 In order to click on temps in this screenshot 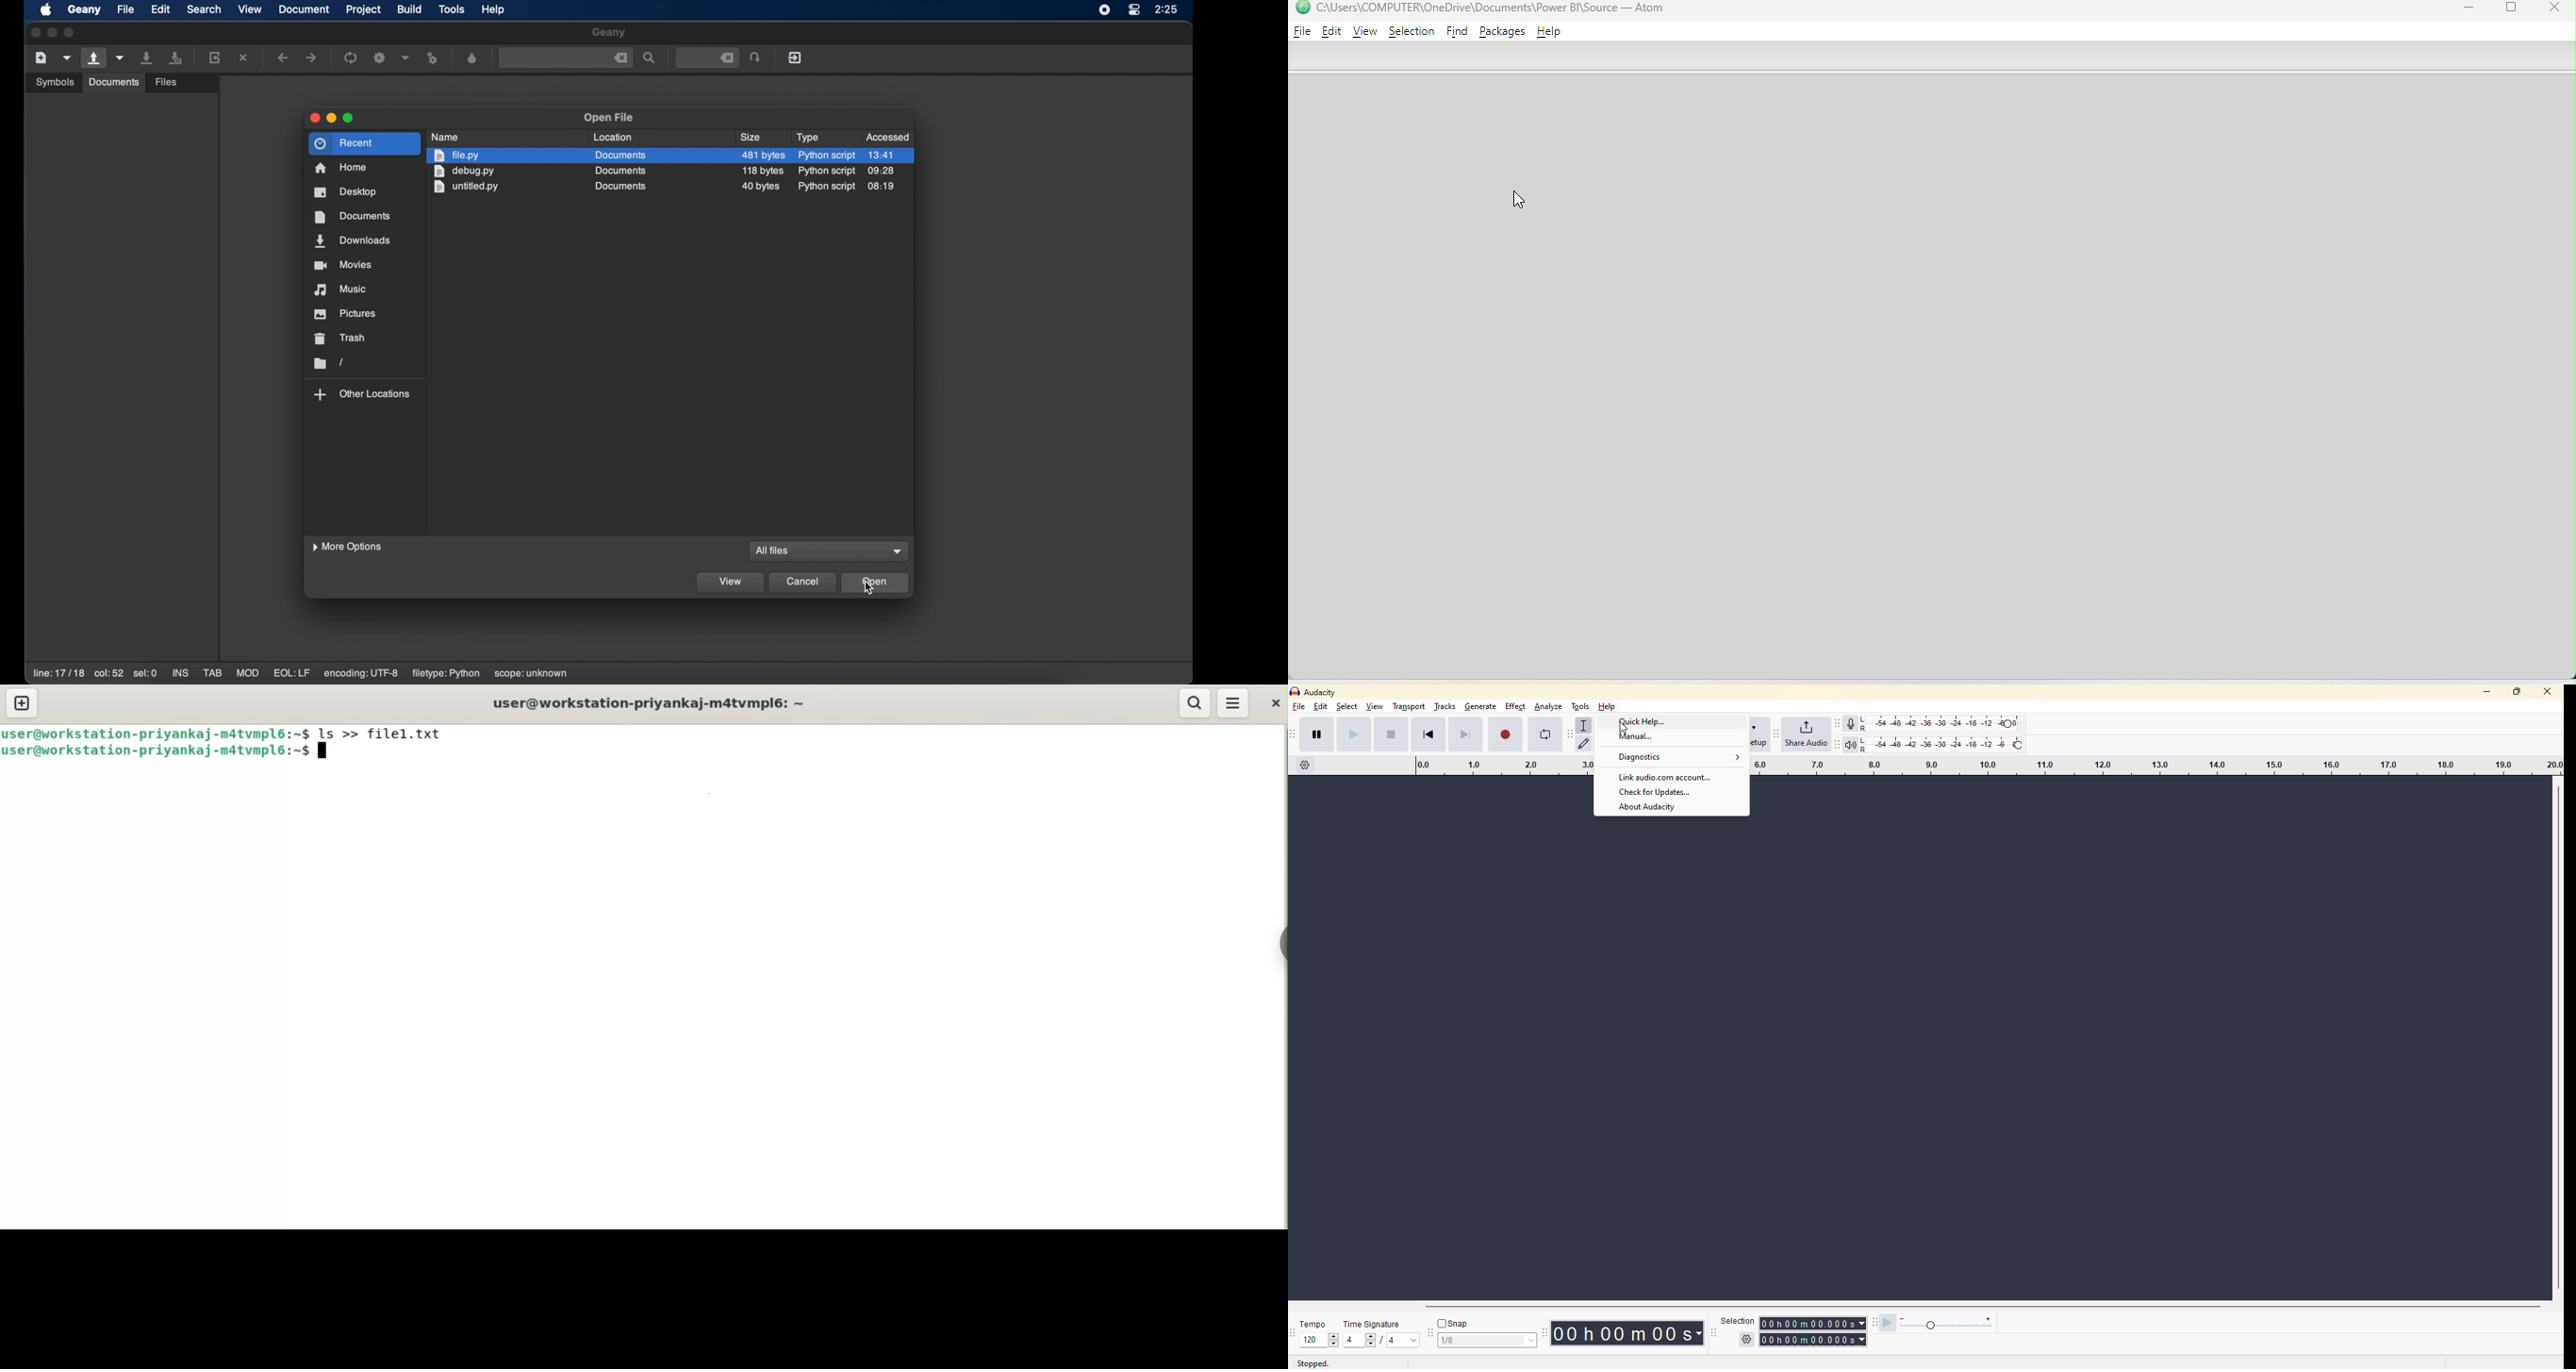, I will do `click(1316, 1324)`.